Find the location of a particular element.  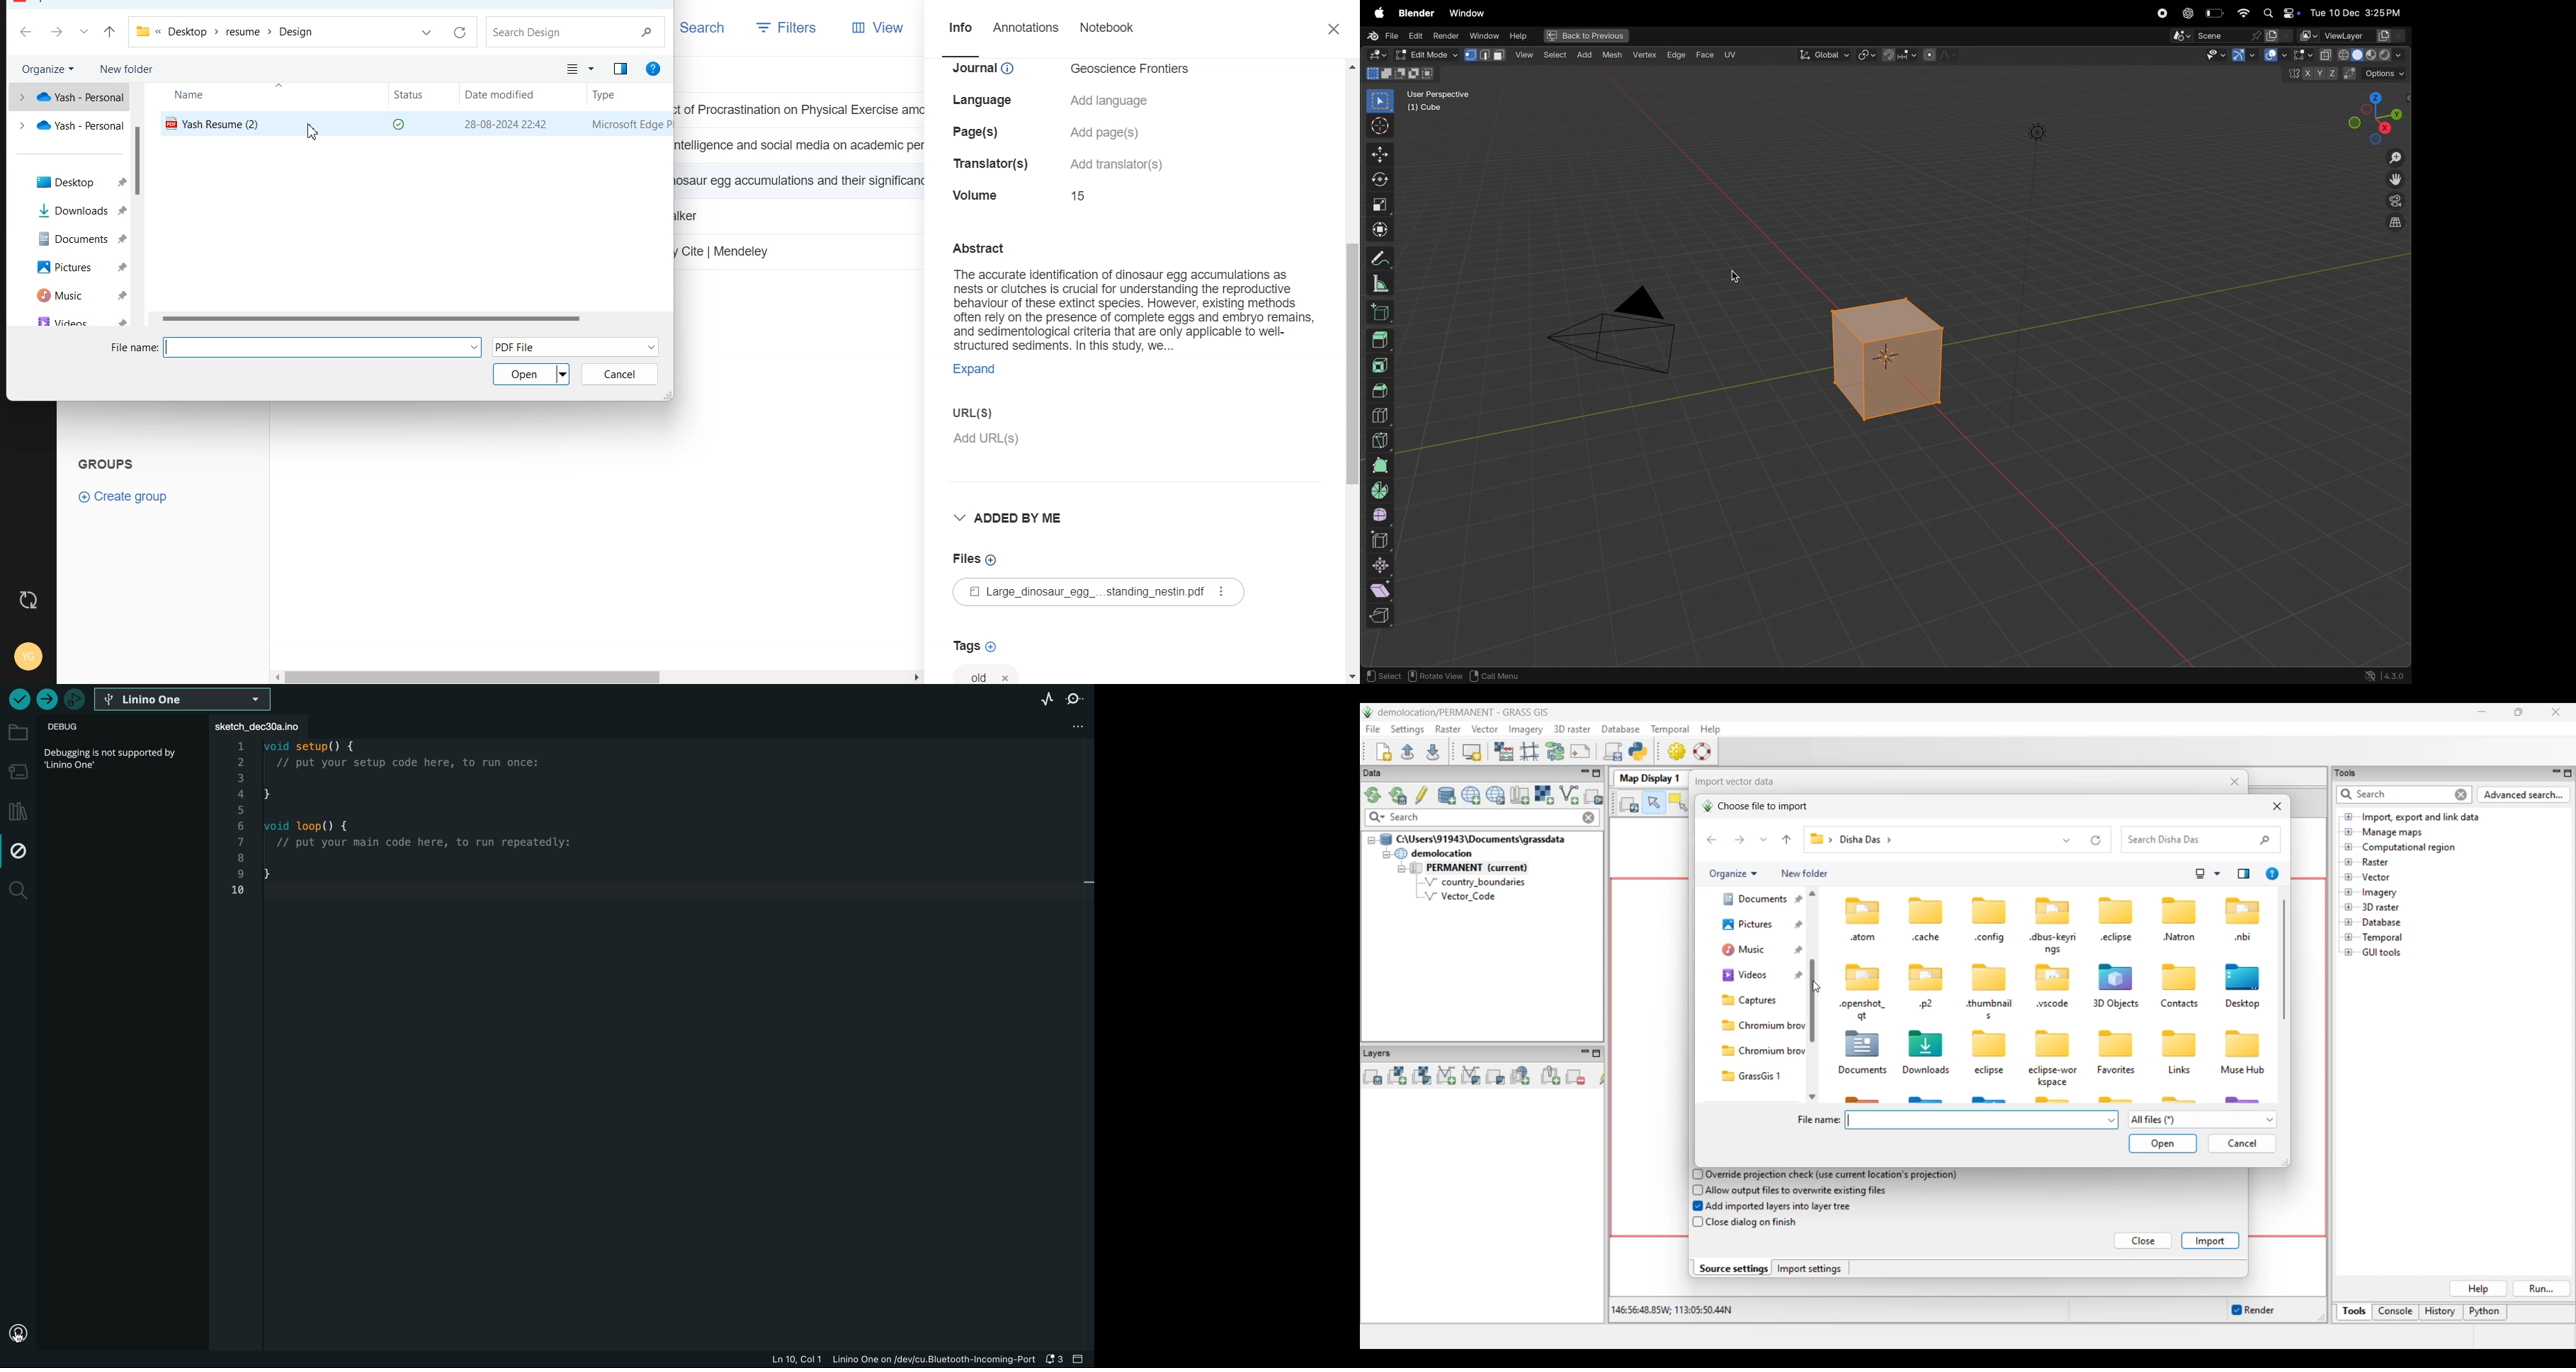

Auto Sync is located at coordinates (28, 600).